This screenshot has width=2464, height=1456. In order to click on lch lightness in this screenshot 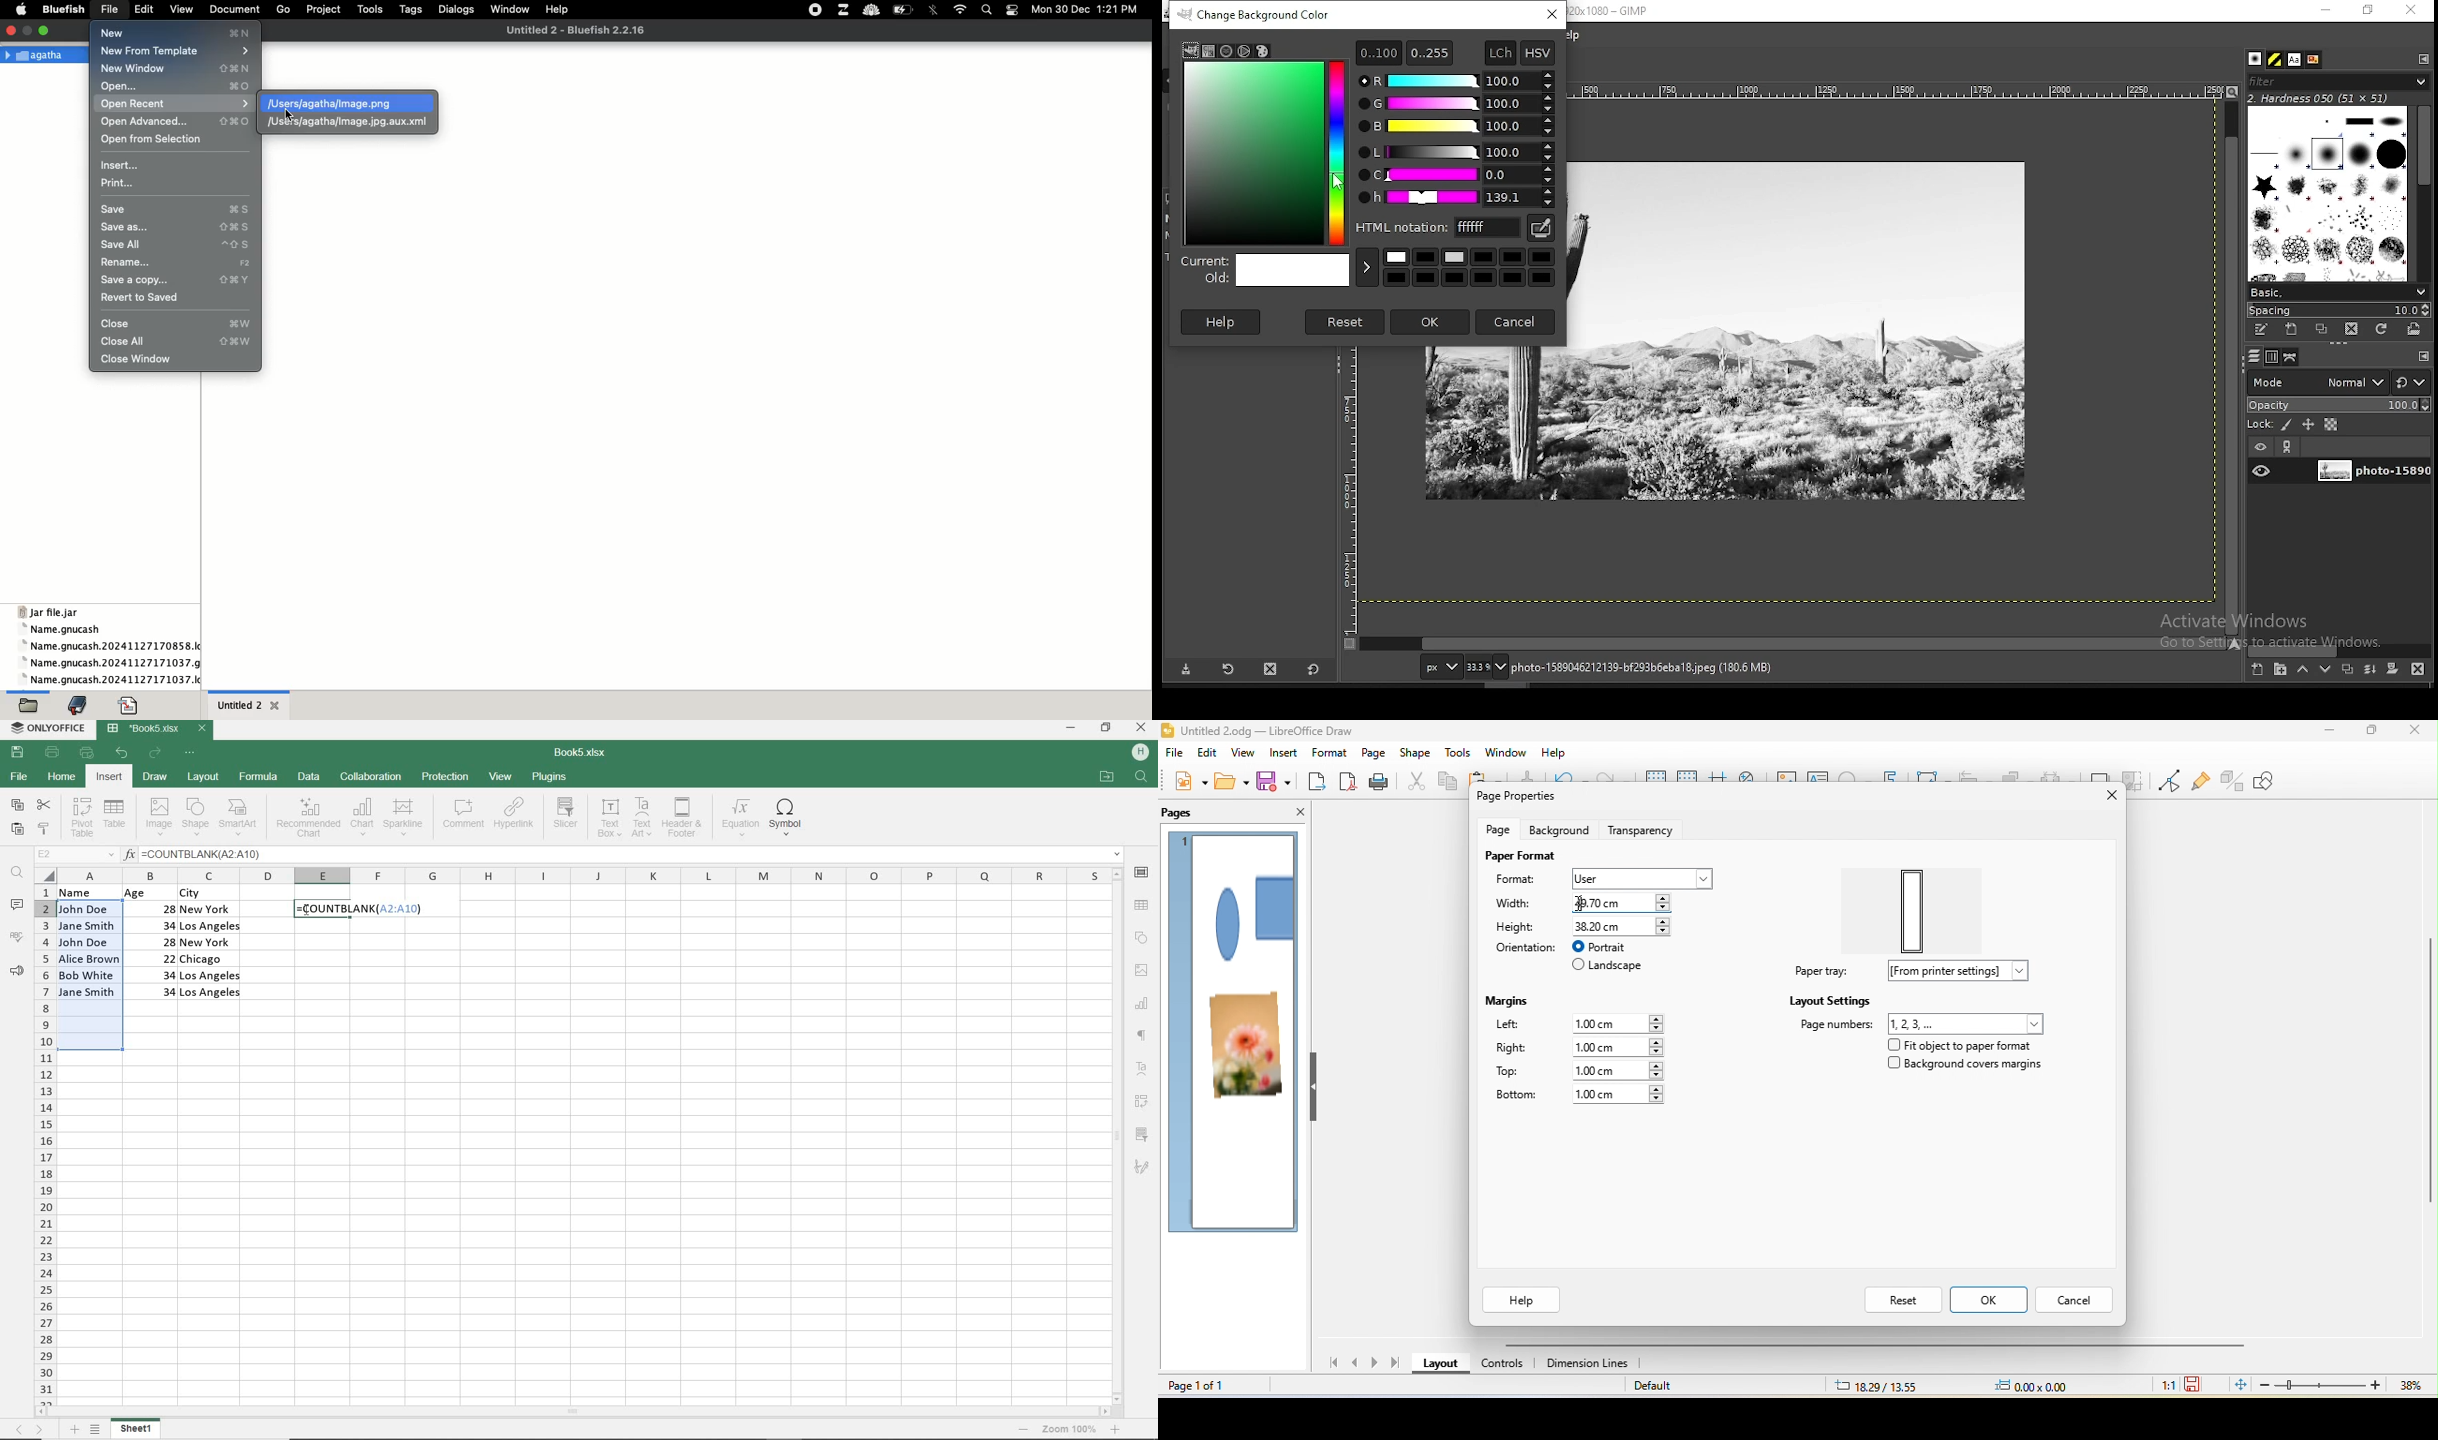, I will do `click(1454, 151)`.